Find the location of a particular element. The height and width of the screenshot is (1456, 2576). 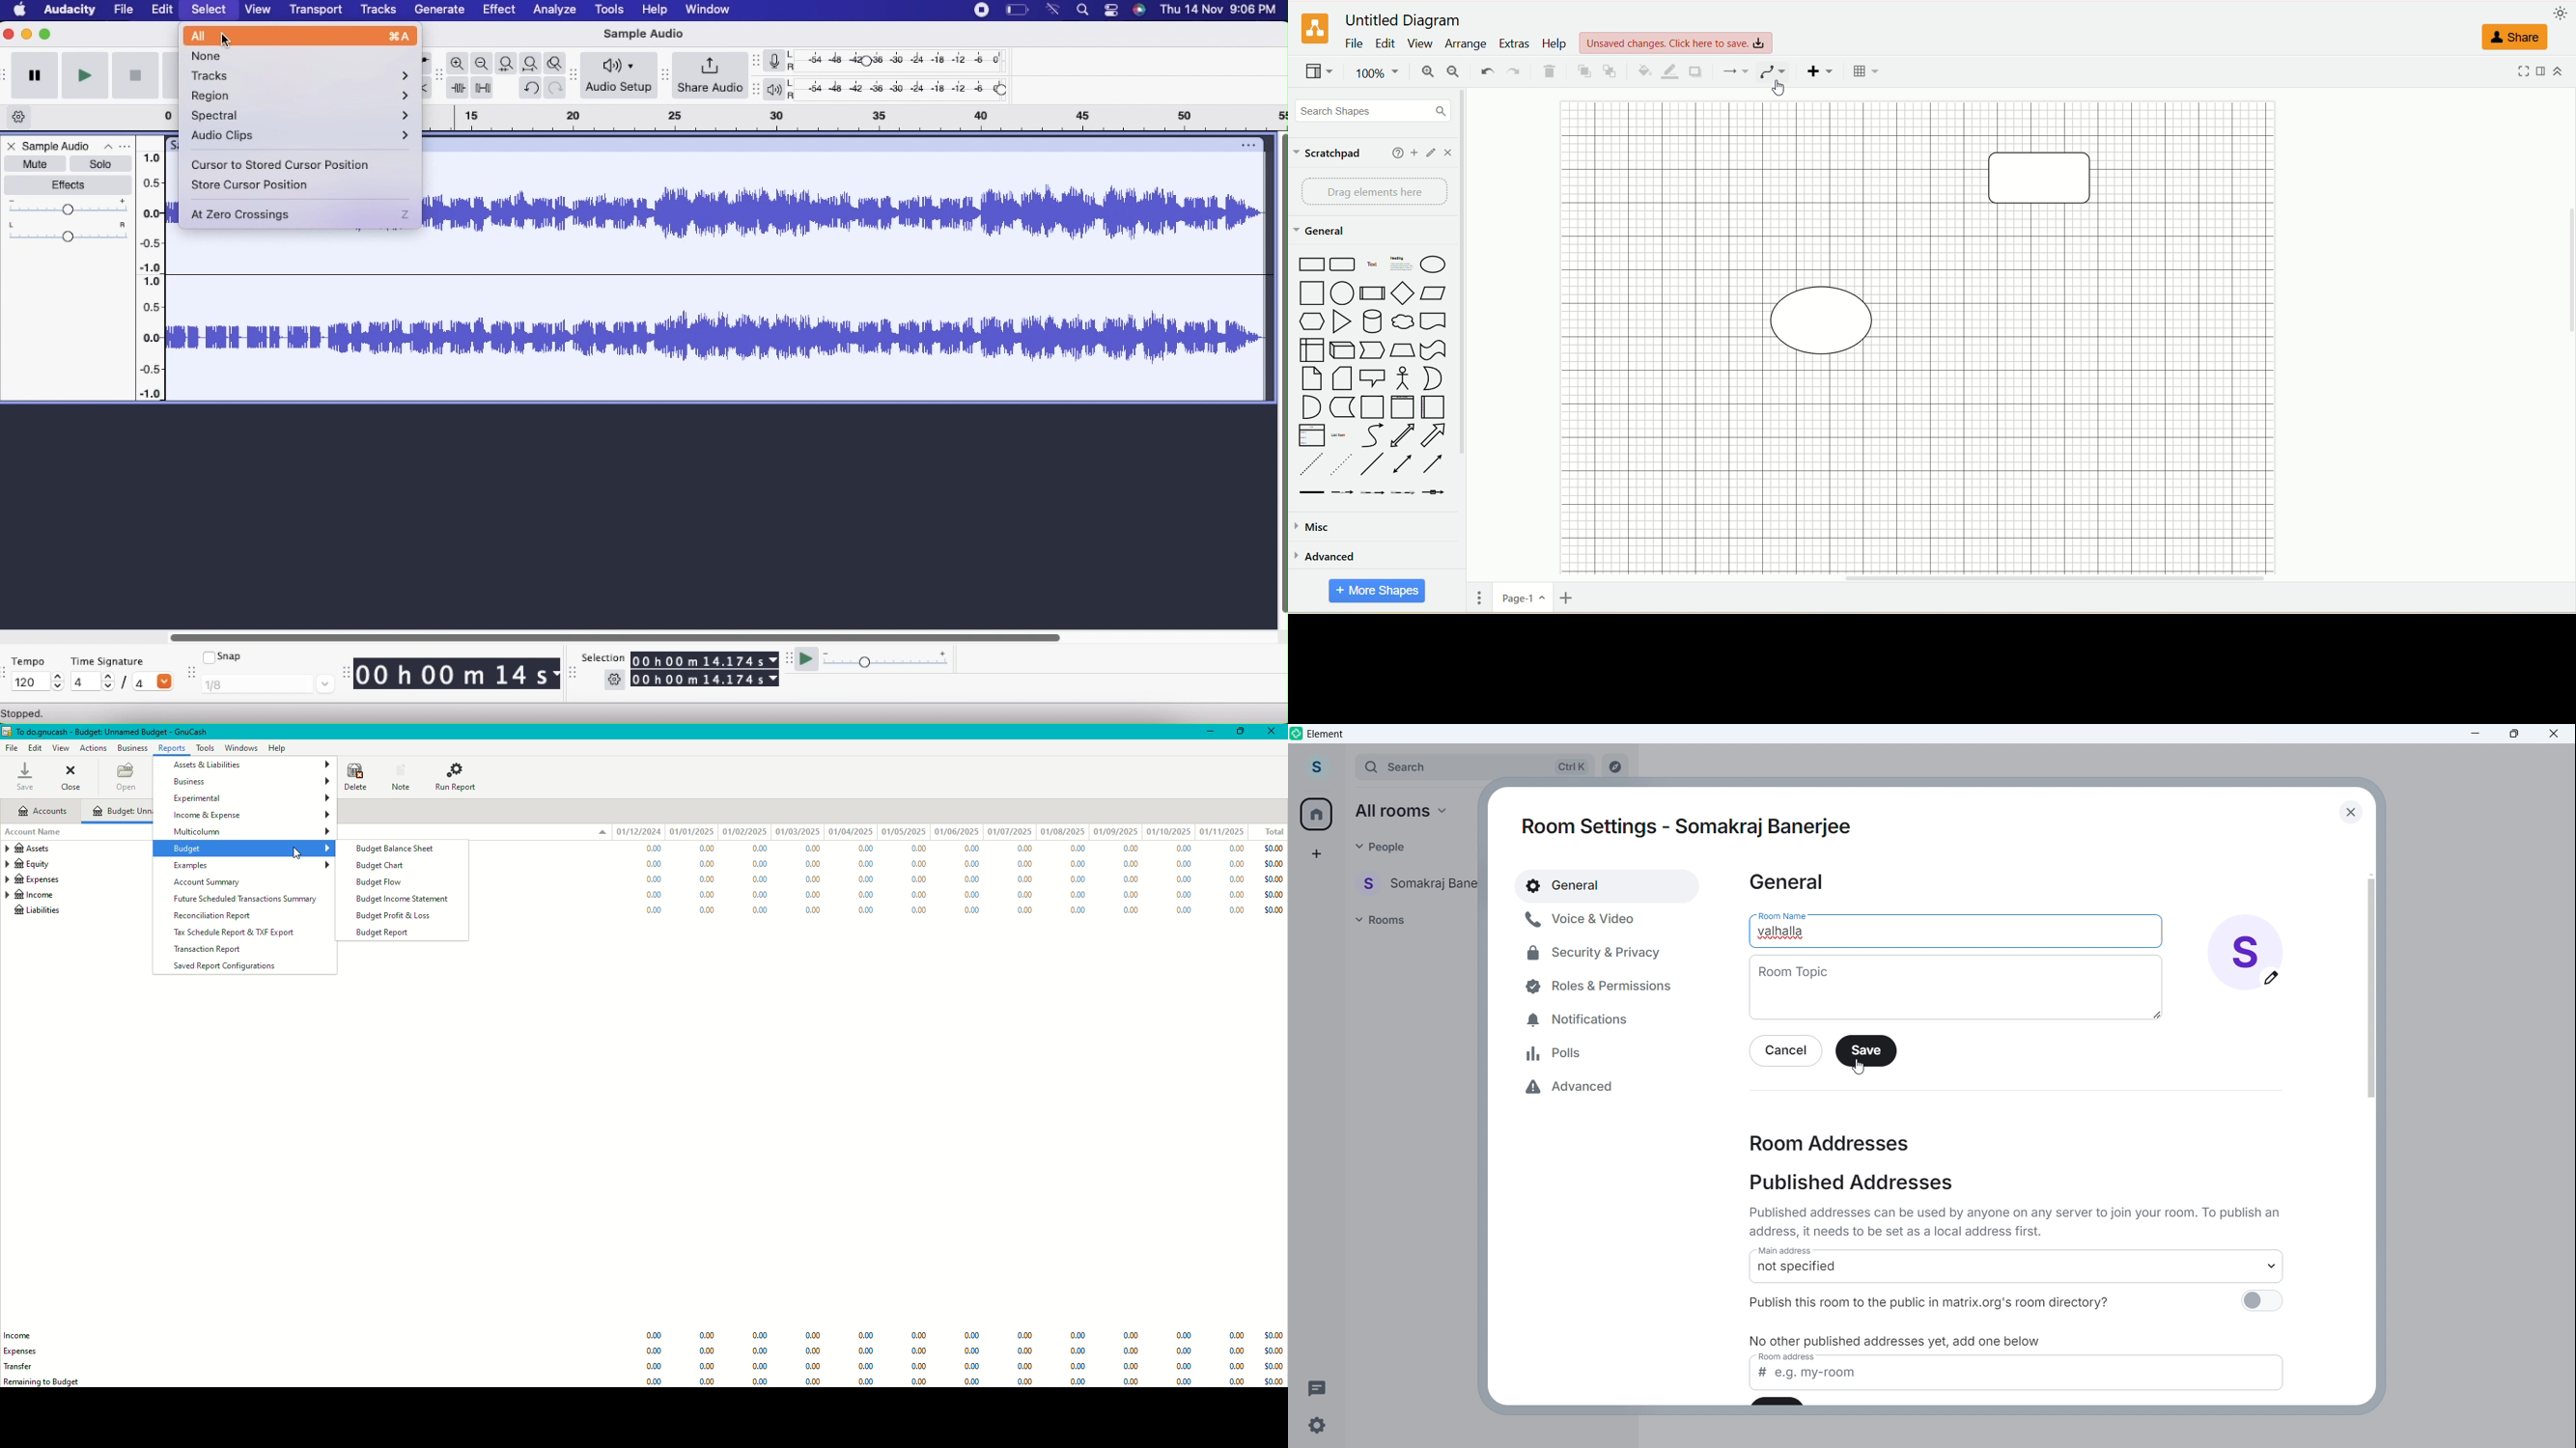

0.00 is located at coordinates (710, 895).